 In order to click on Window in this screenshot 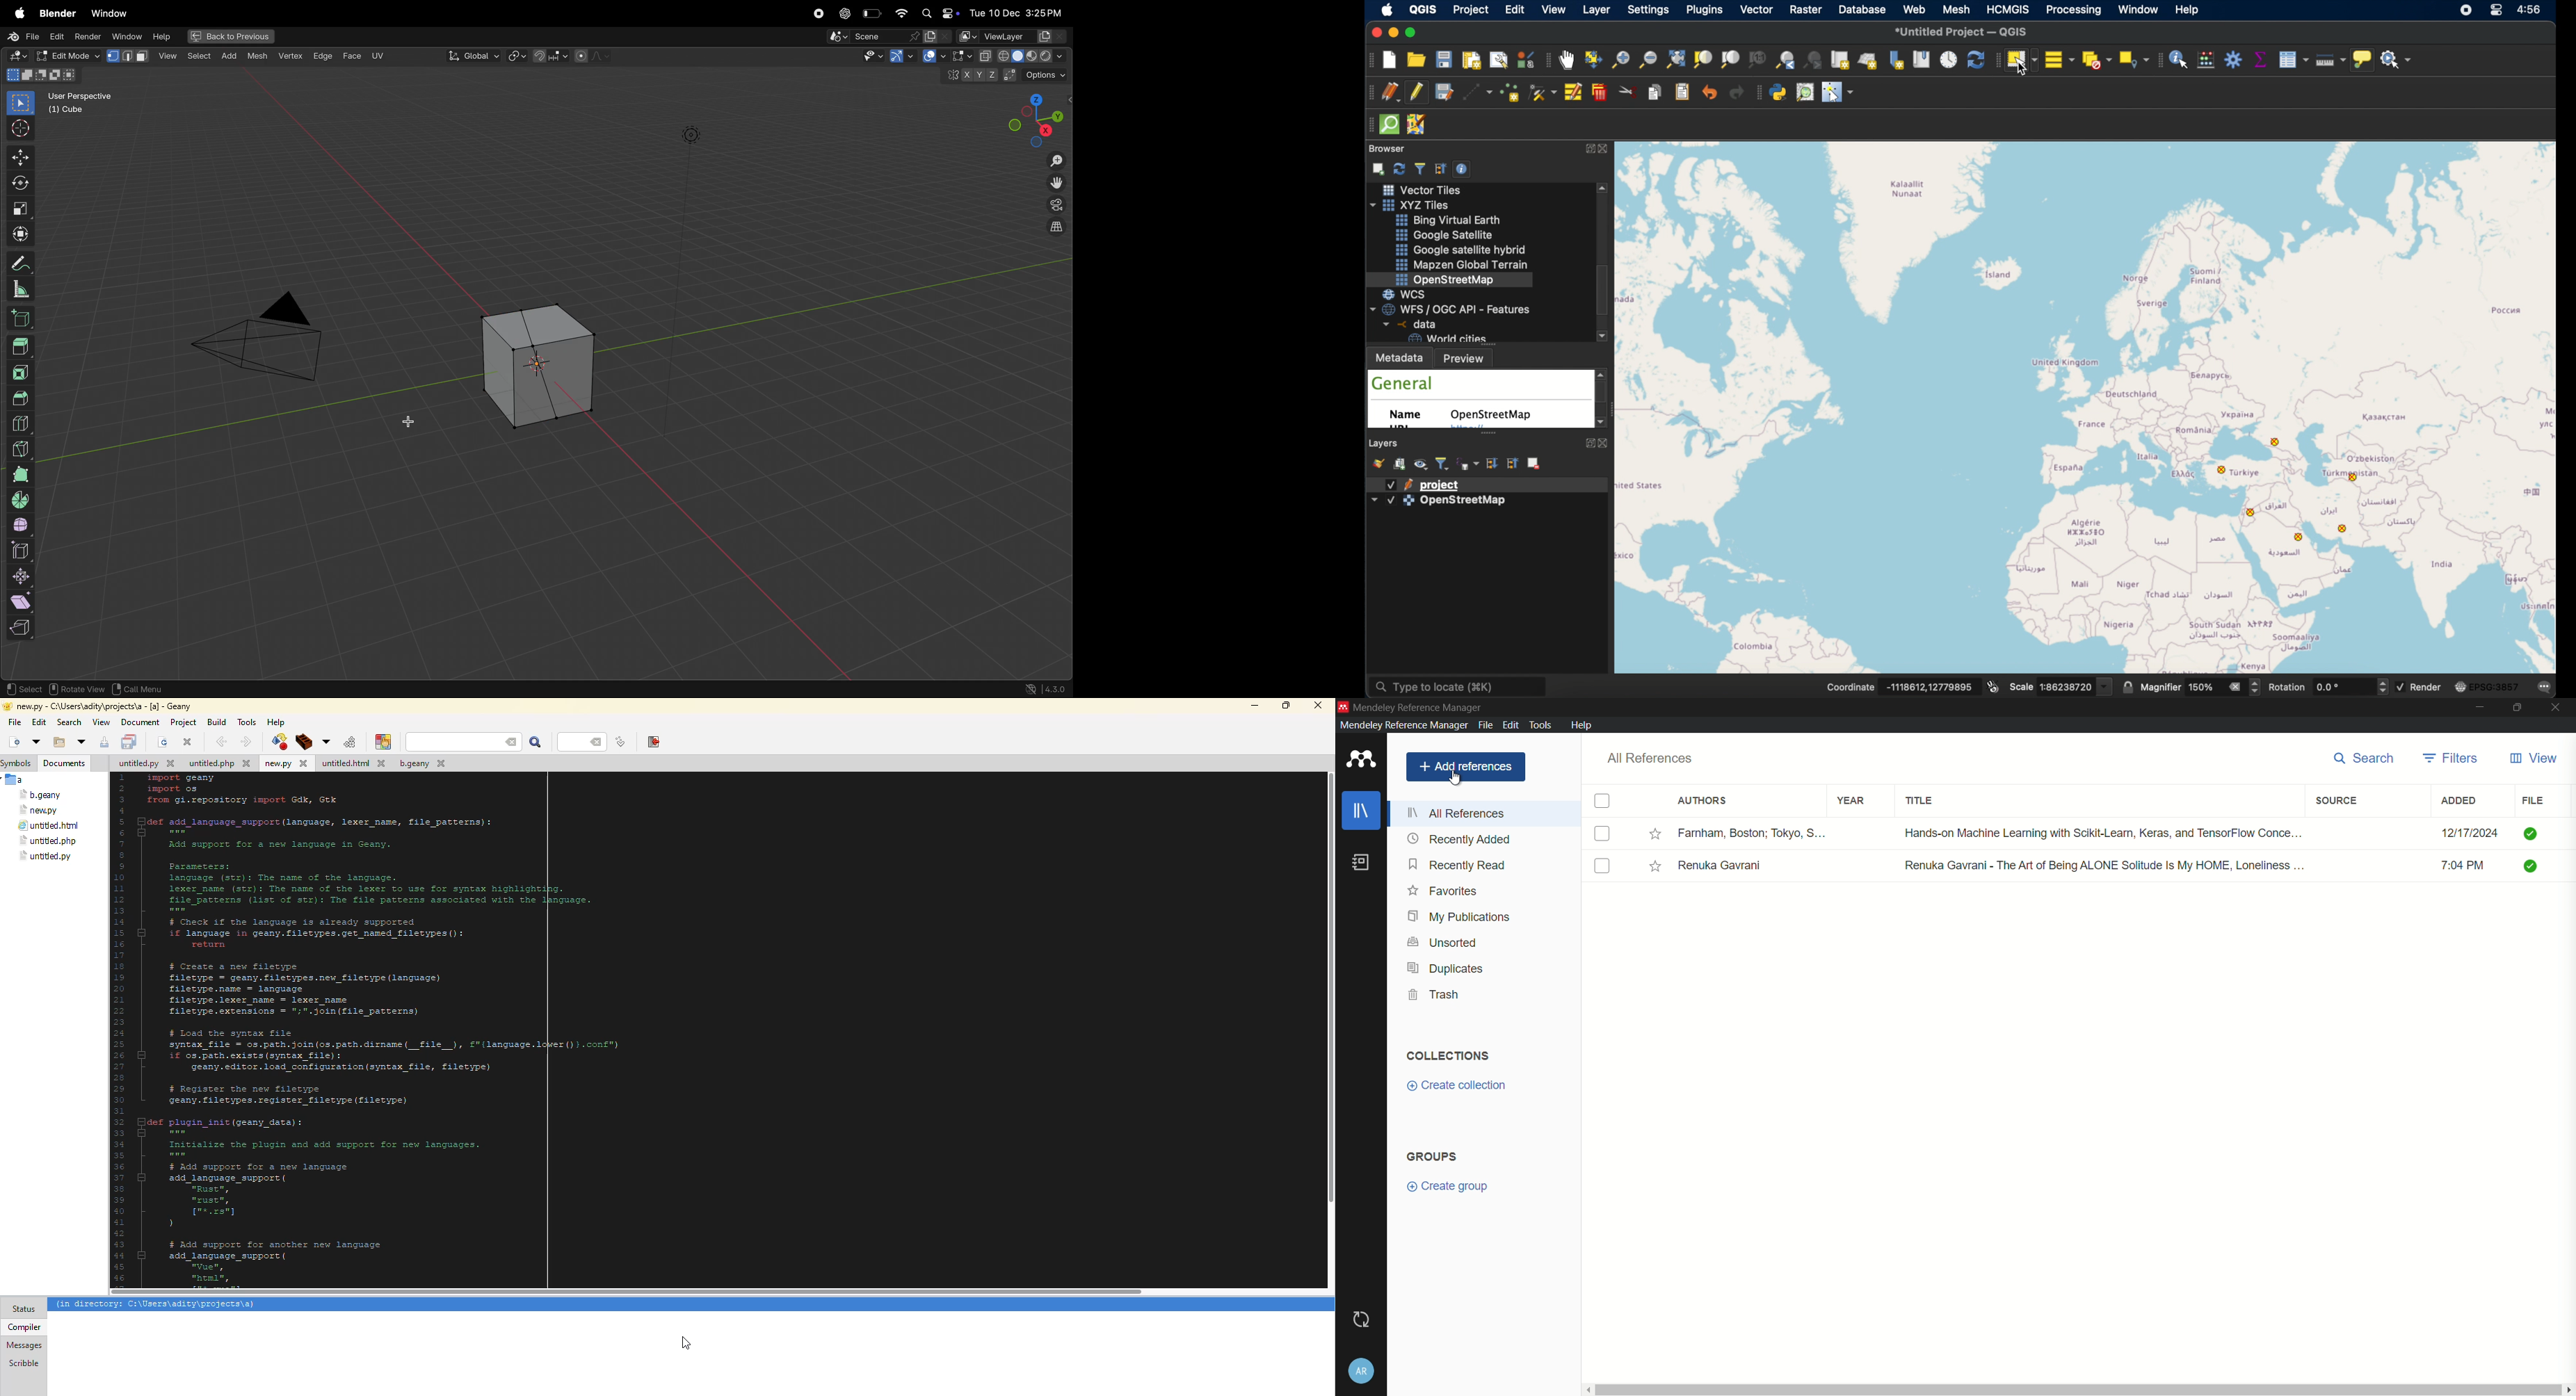, I will do `click(126, 36)`.